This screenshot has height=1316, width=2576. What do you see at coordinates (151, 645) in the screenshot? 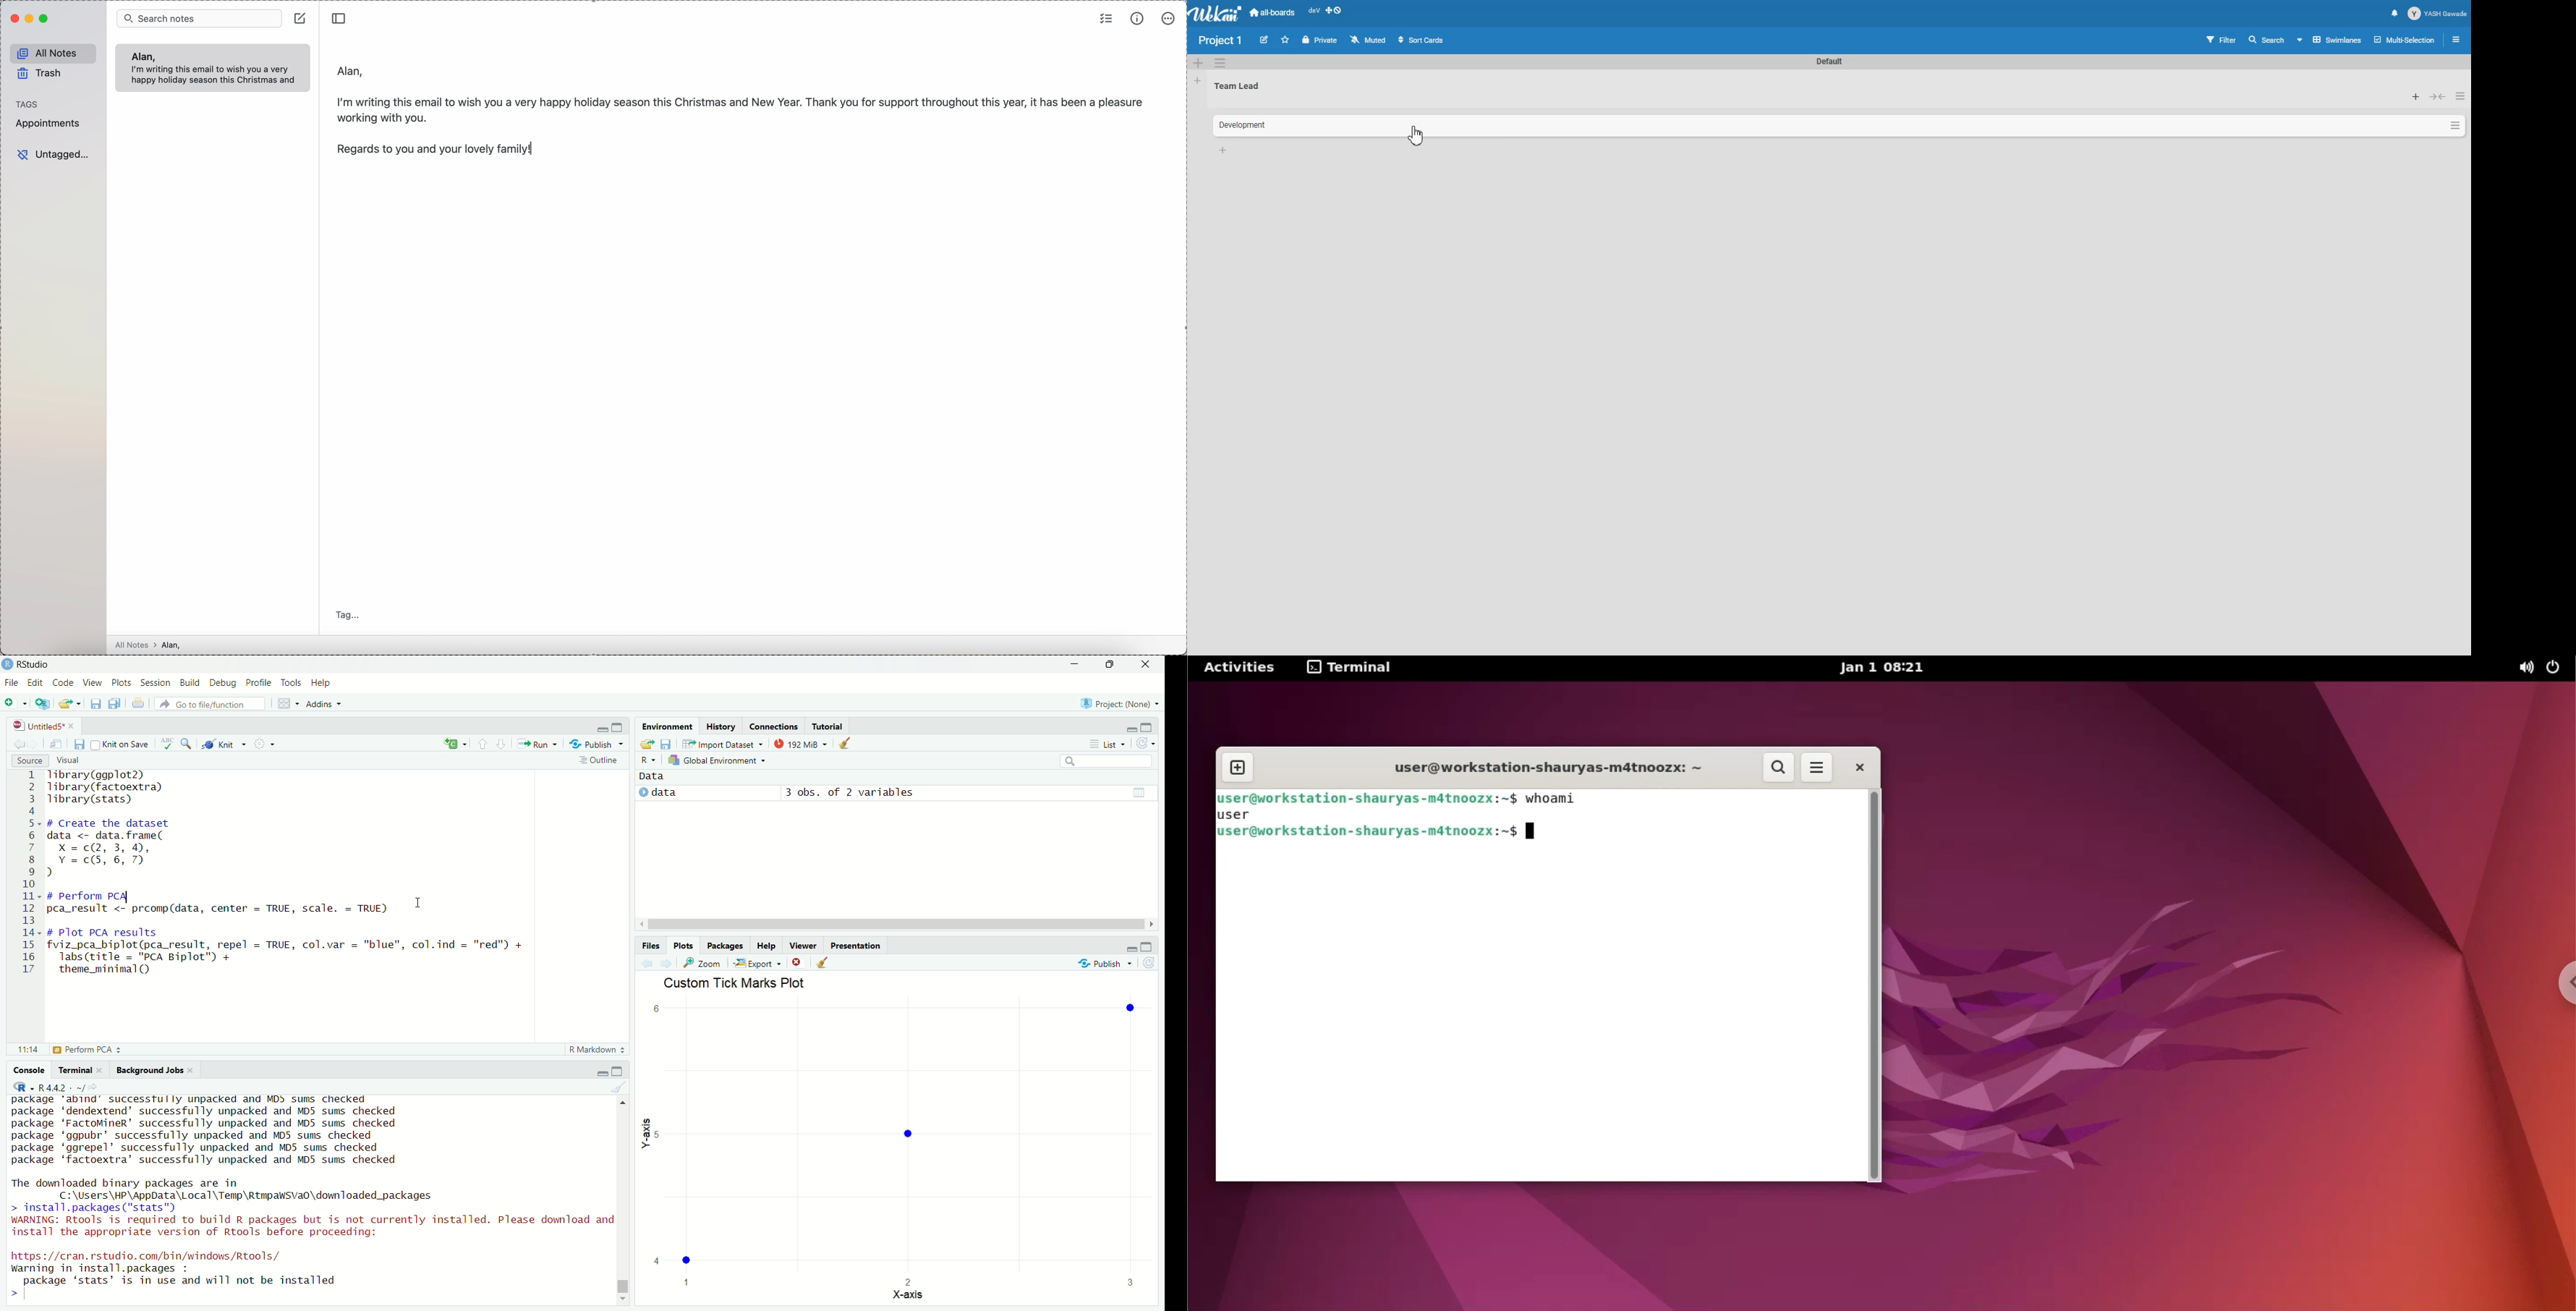
I see `all notes > Alan,` at bounding box center [151, 645].